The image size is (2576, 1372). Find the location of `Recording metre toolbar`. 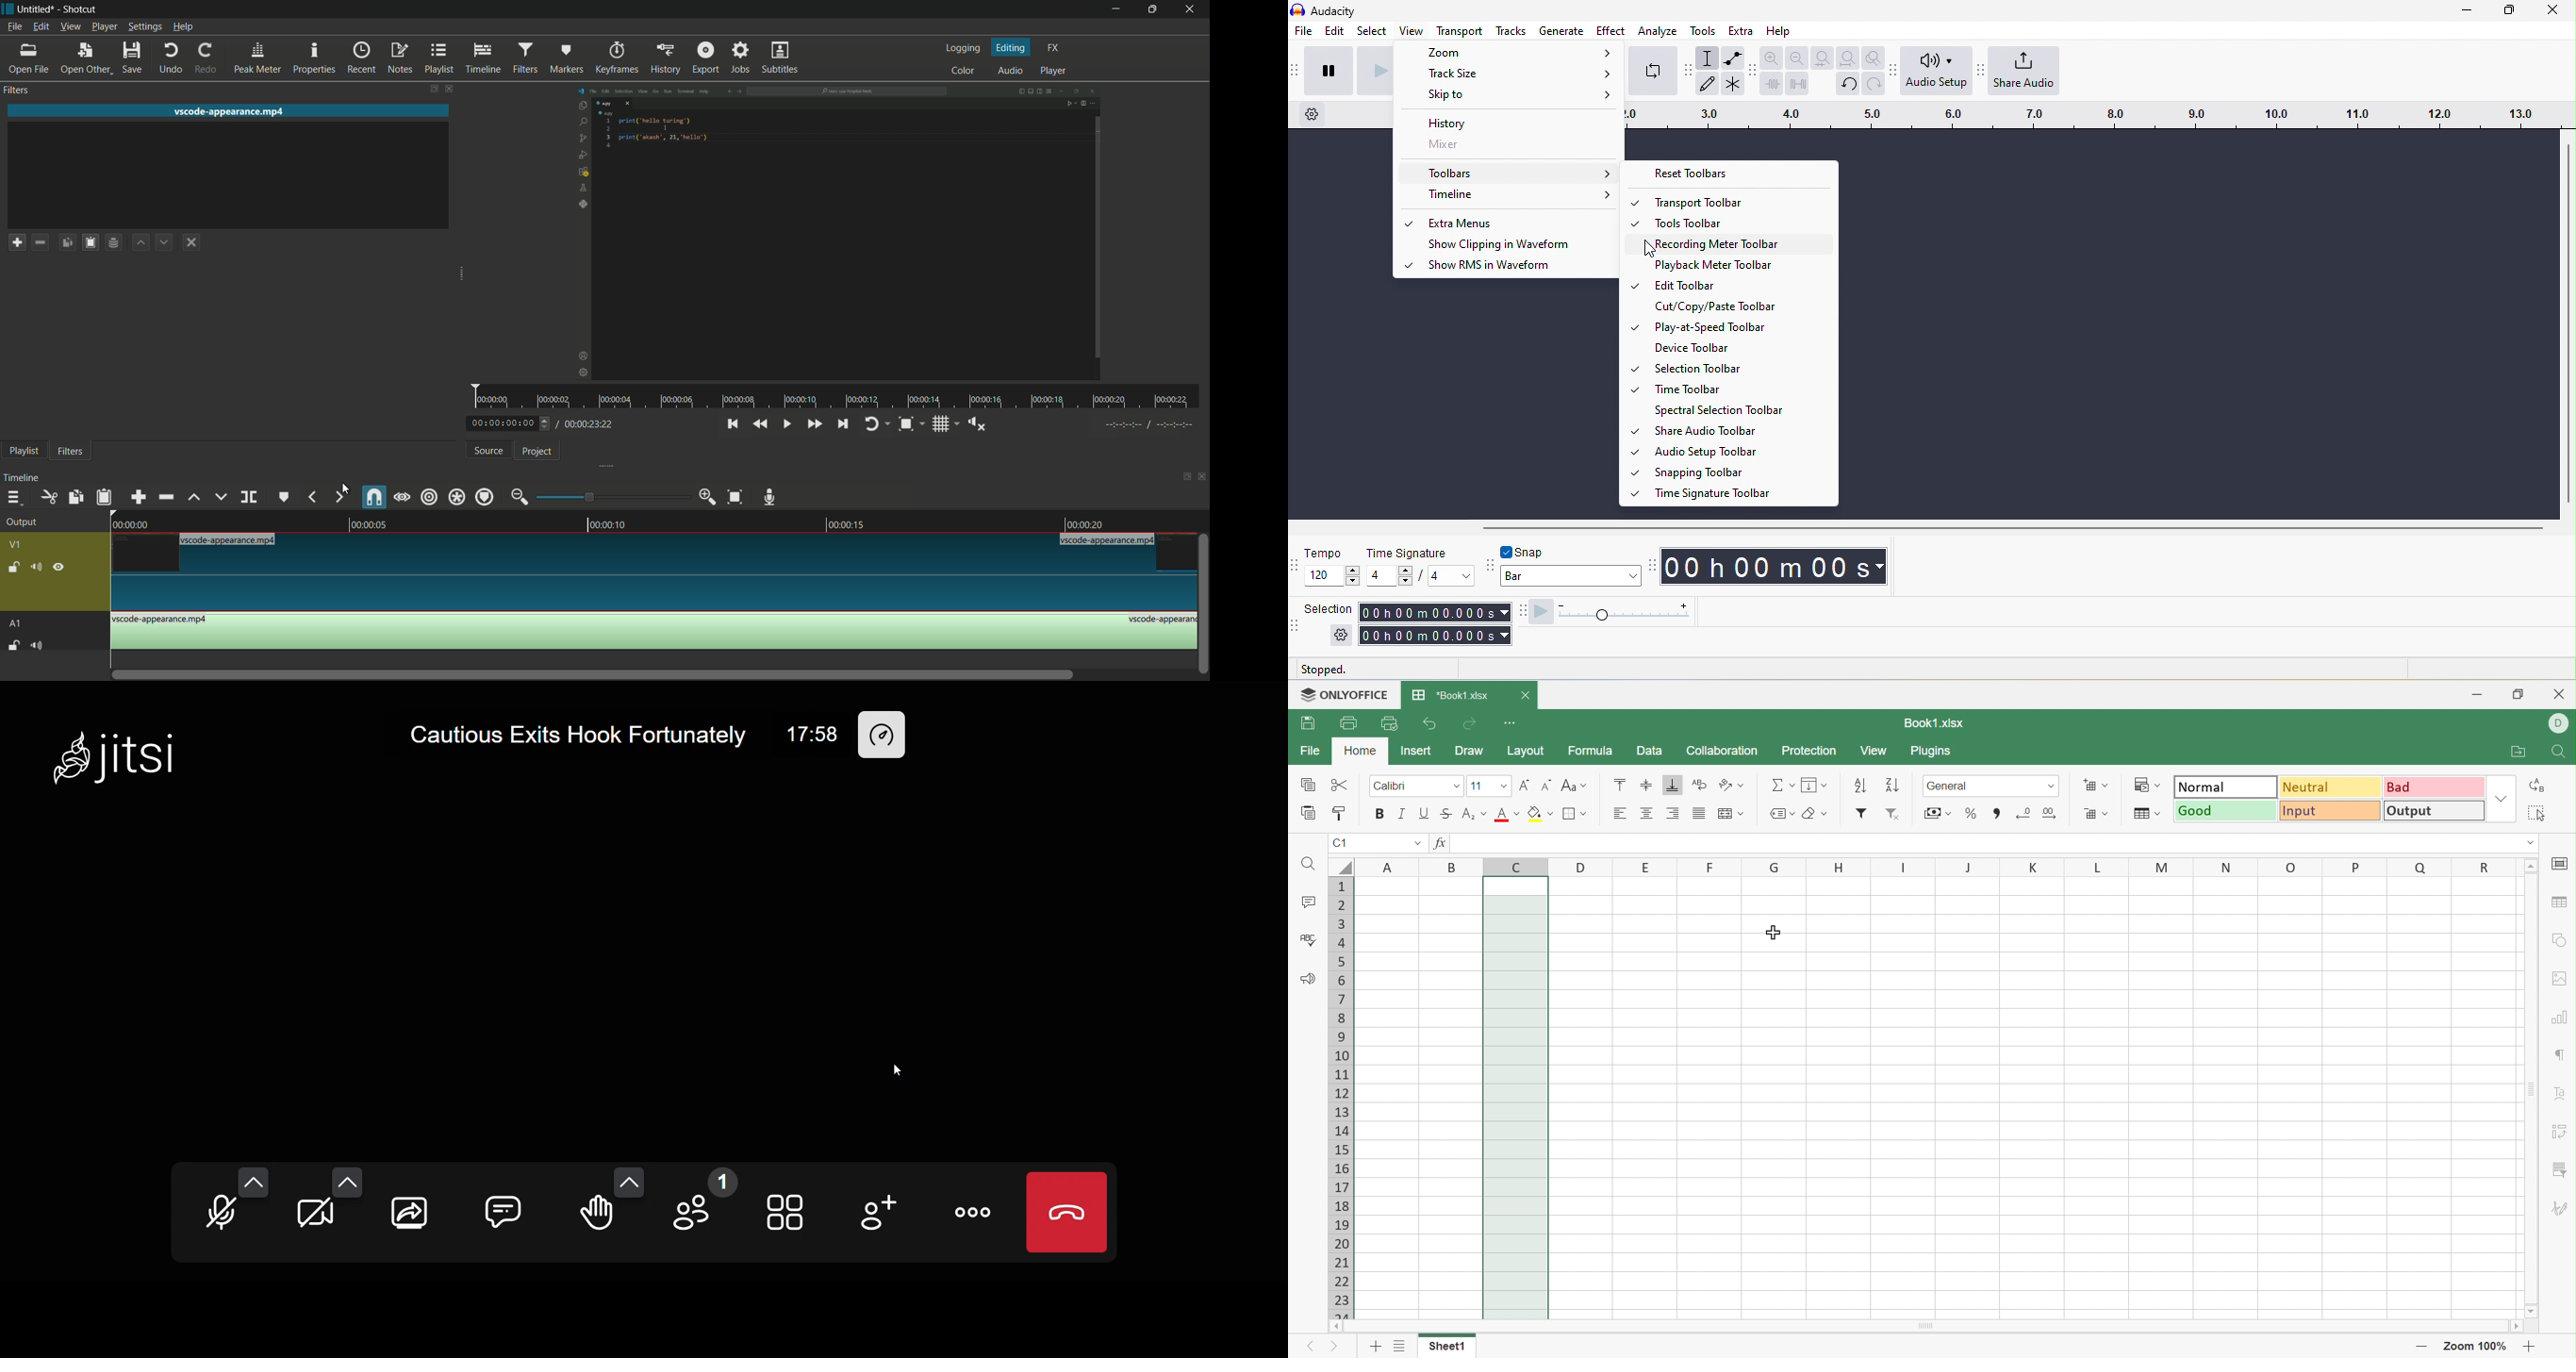

Recording metre toolbar is located at coordinates (1740, 241).